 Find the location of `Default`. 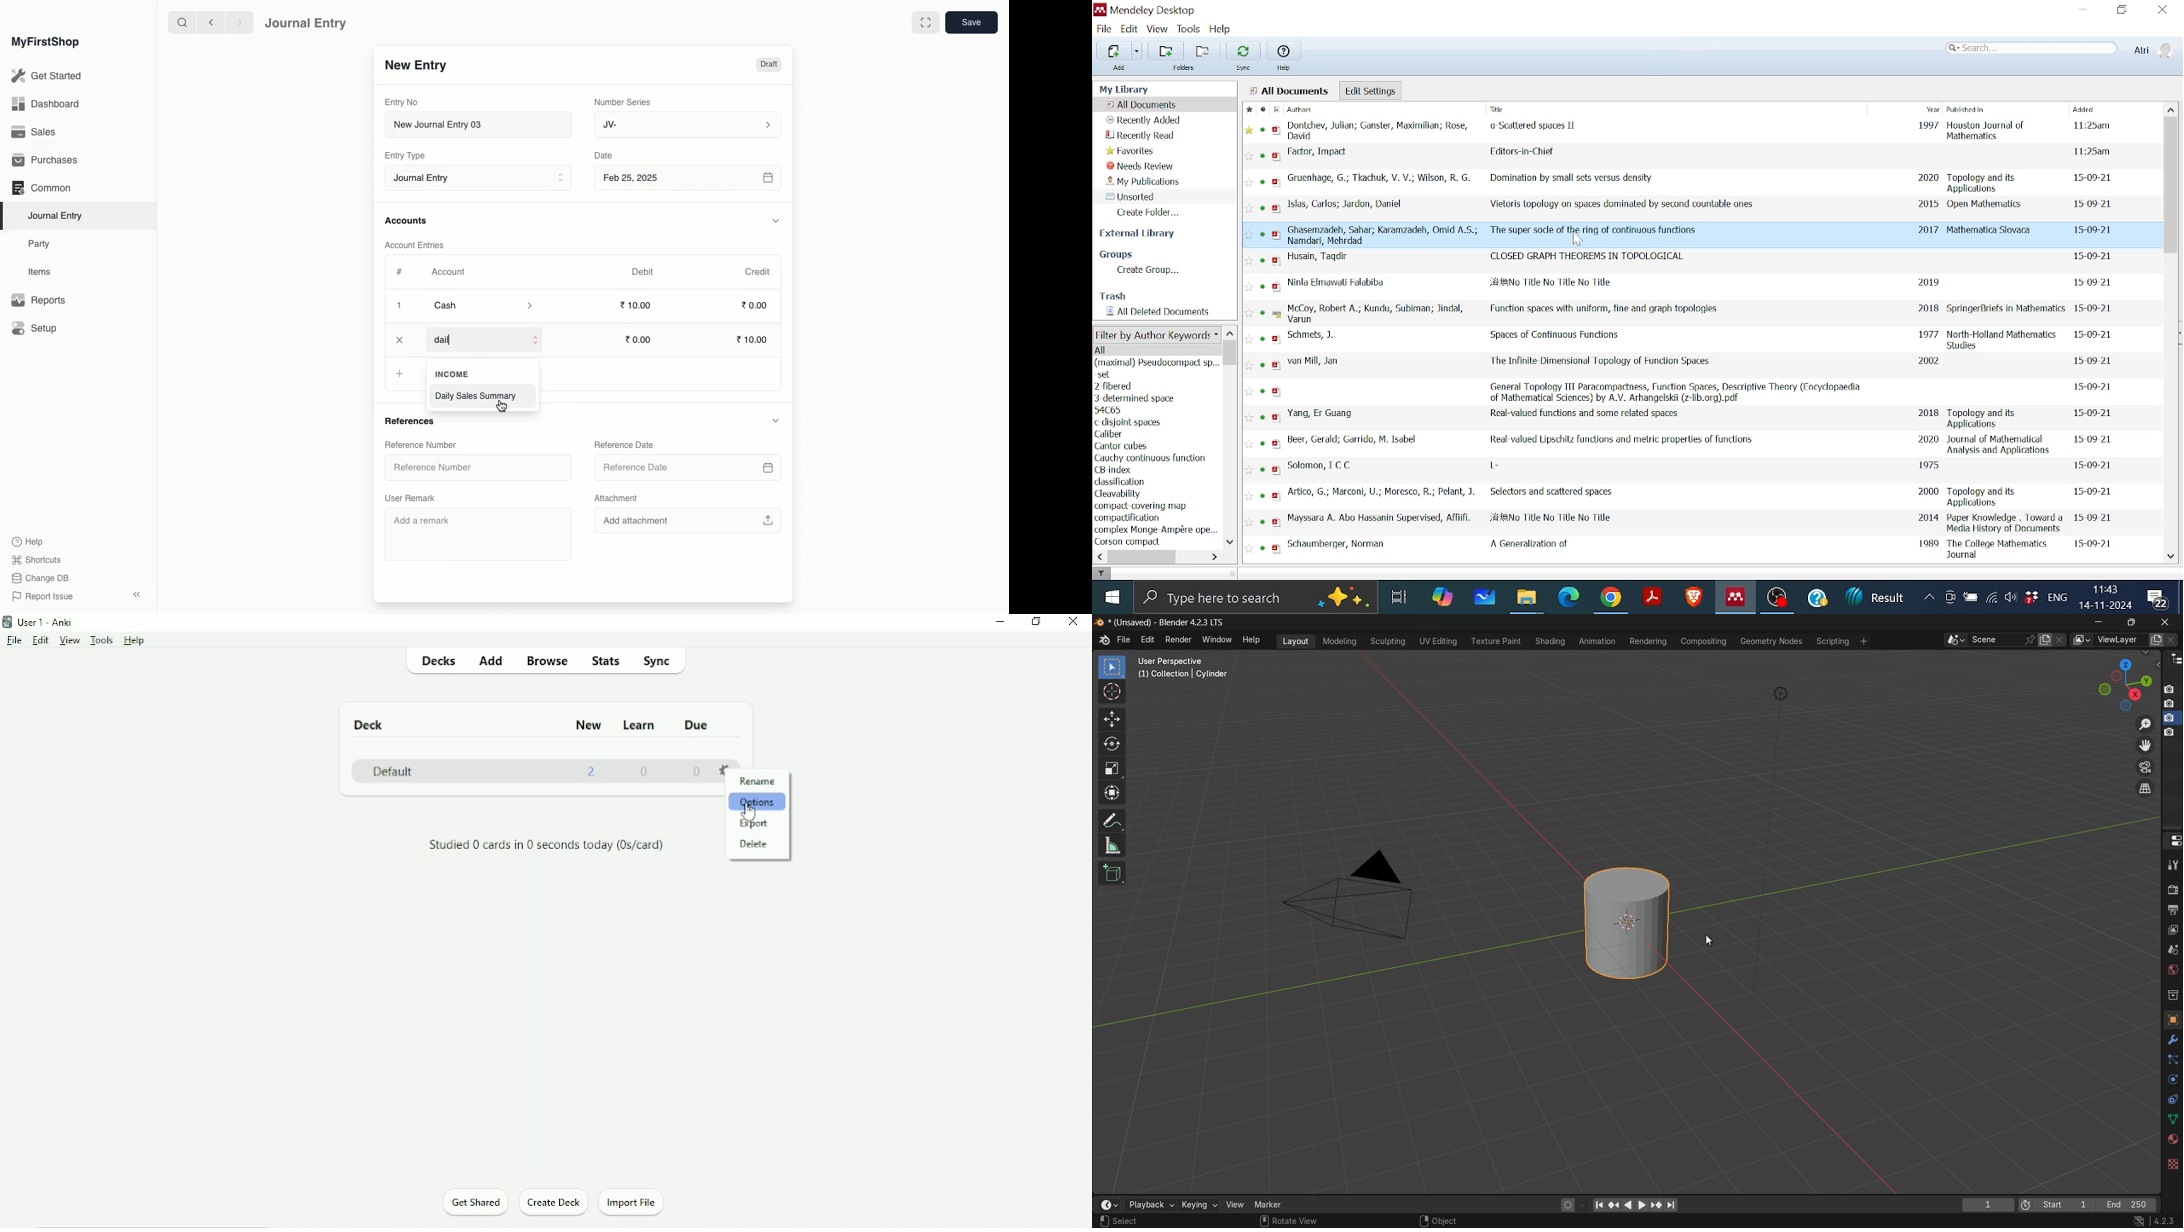

Default is located at coordinates (395, 771).